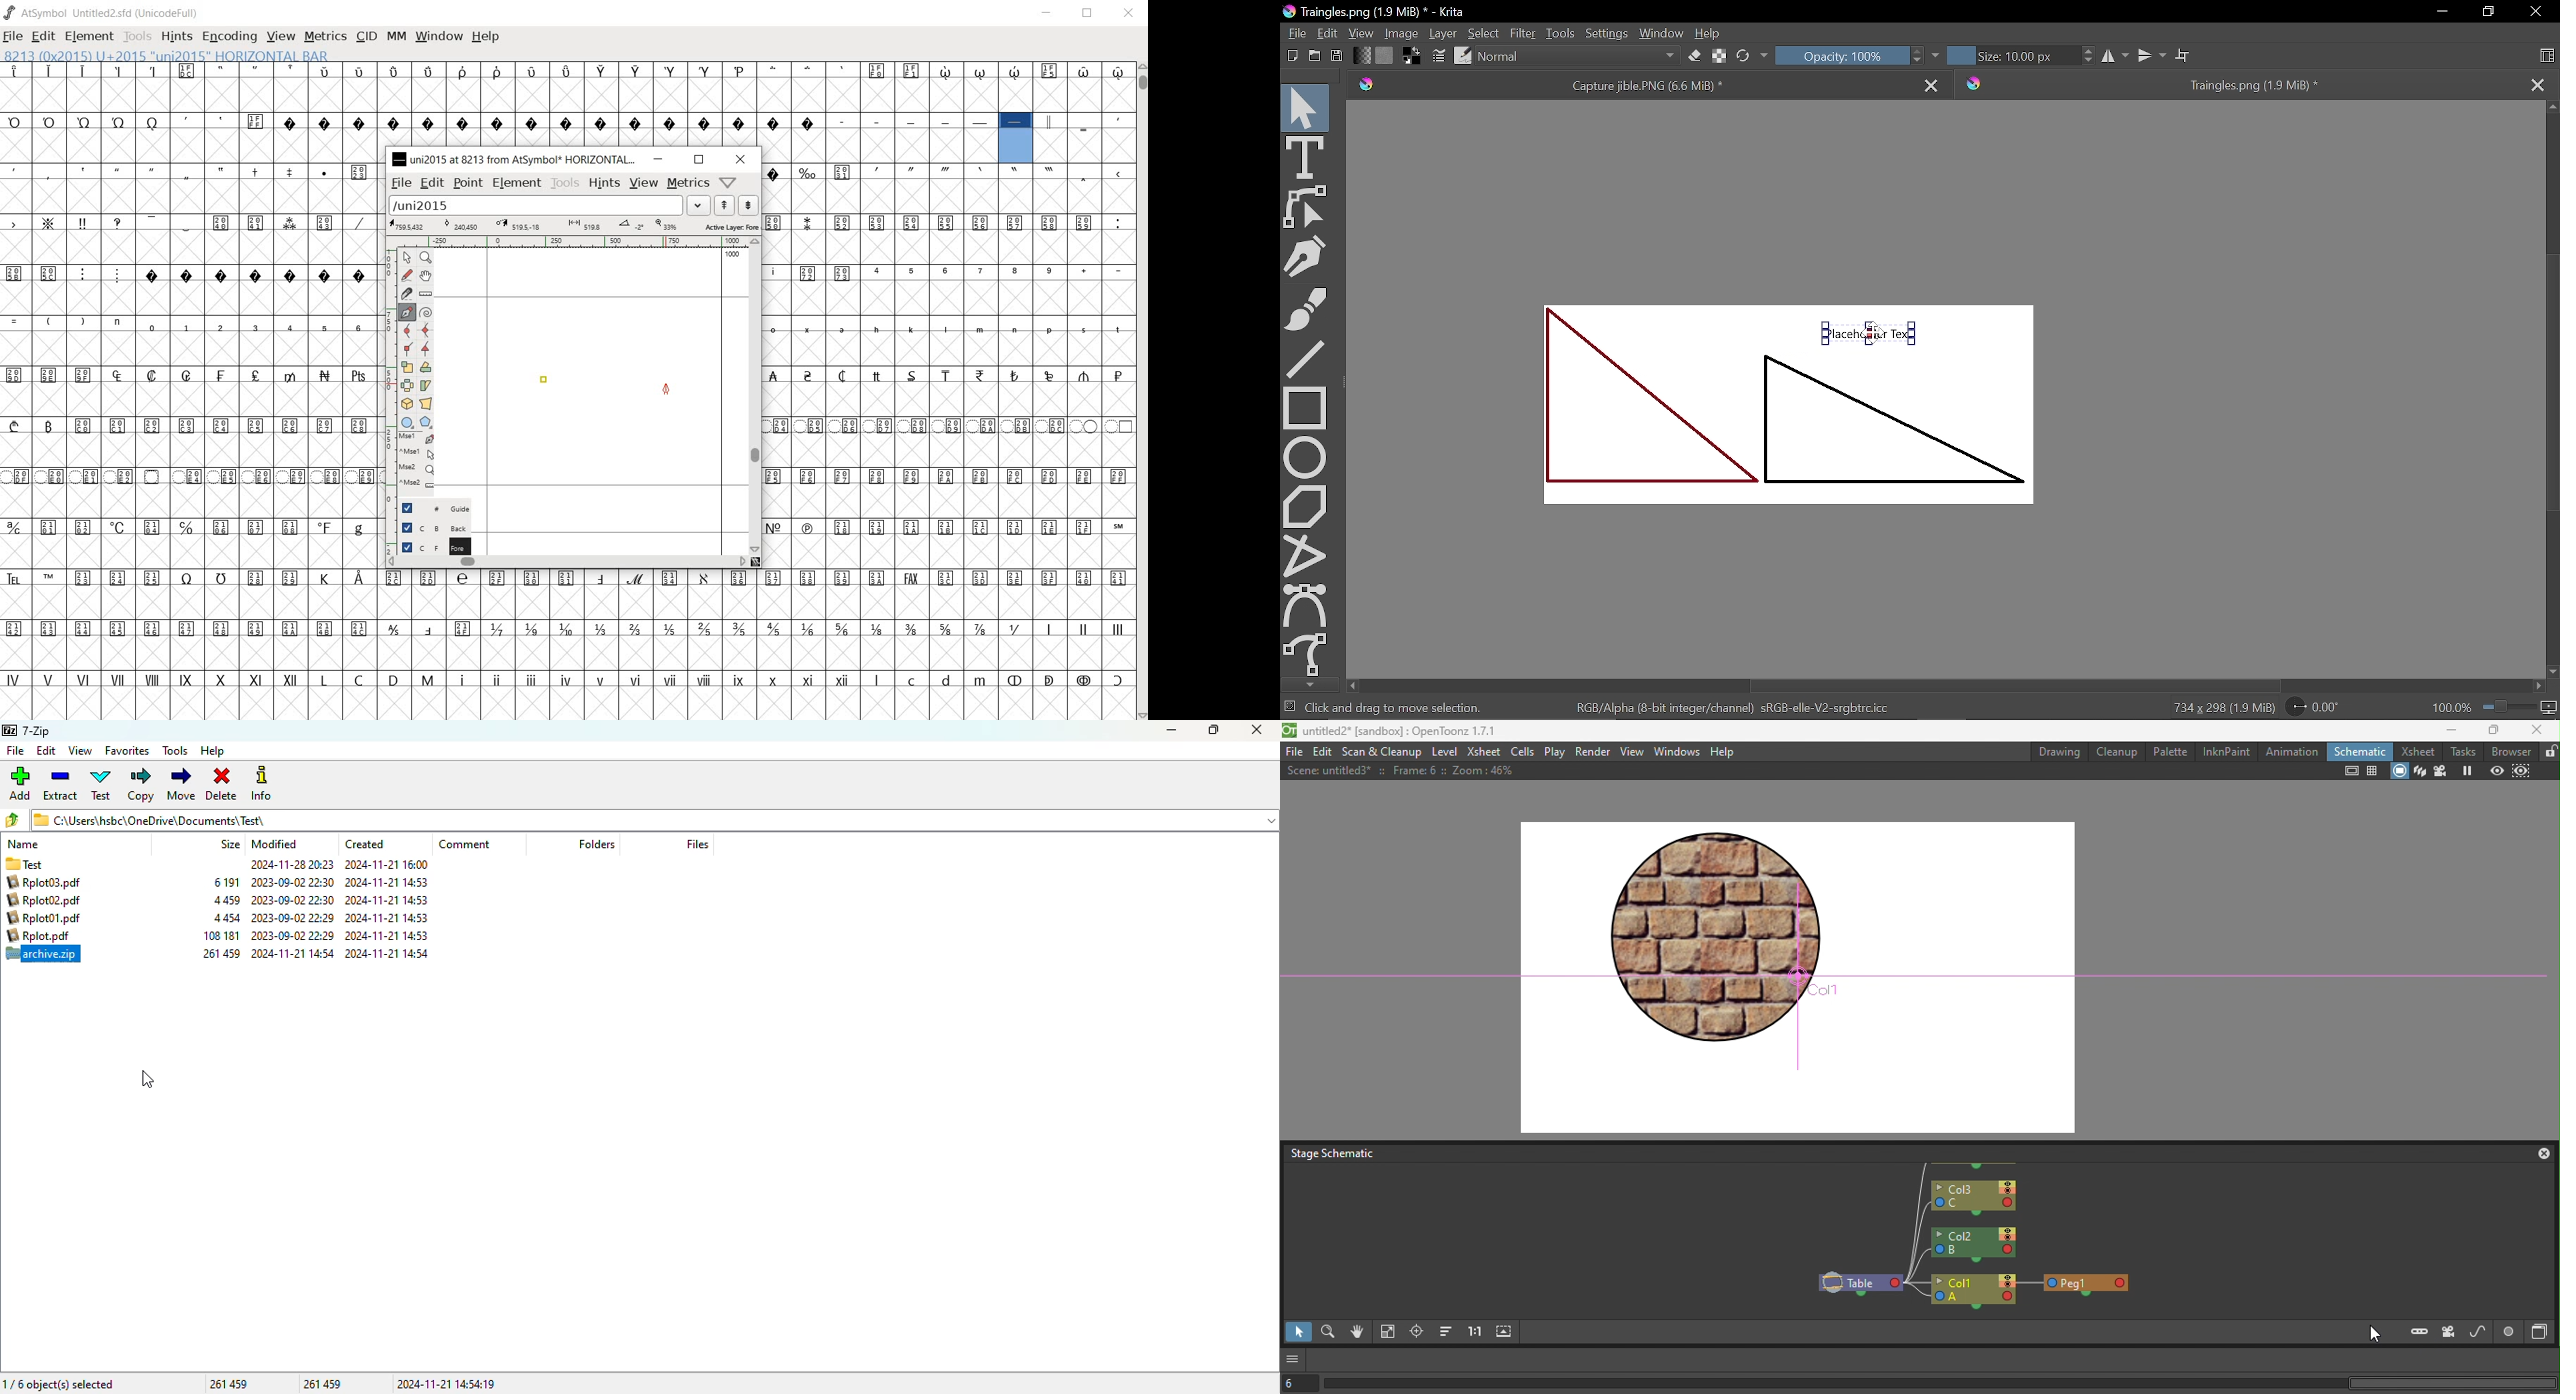 The width and height of the screenshot is (2576, 1400). I want to click on add a curve point, so click(406, 330).